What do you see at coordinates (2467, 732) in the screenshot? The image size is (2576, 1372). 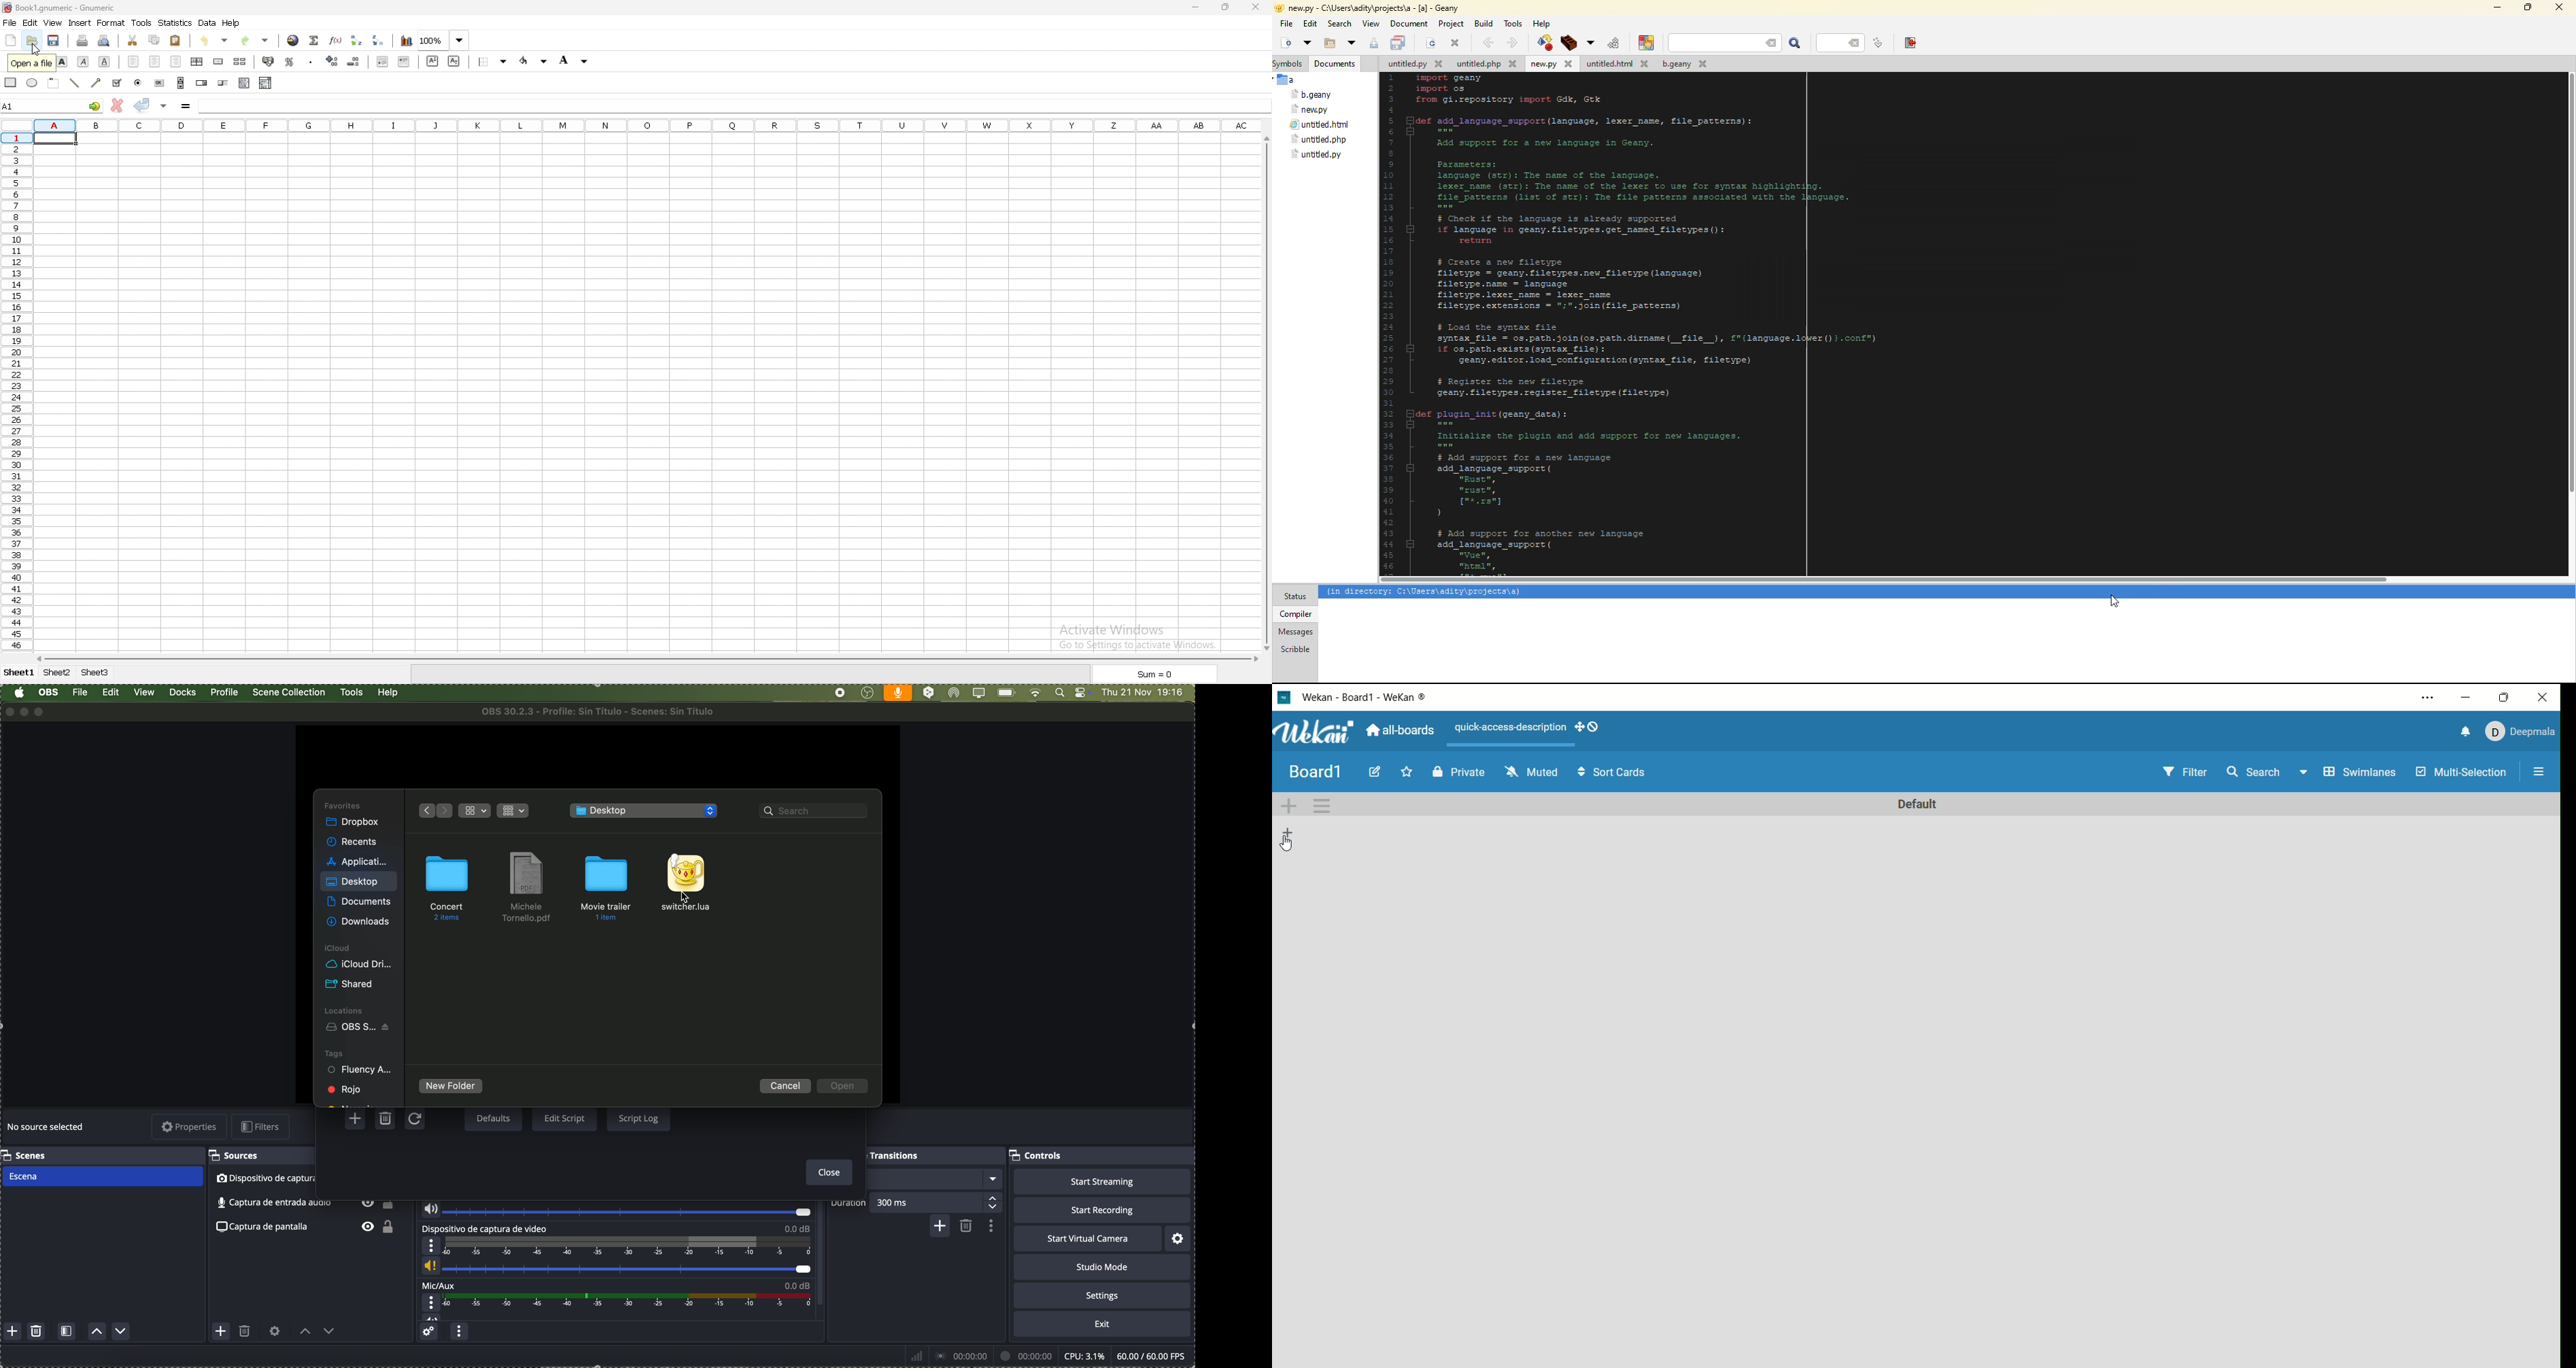 I see `notification` at bounding box center [2467, 732].